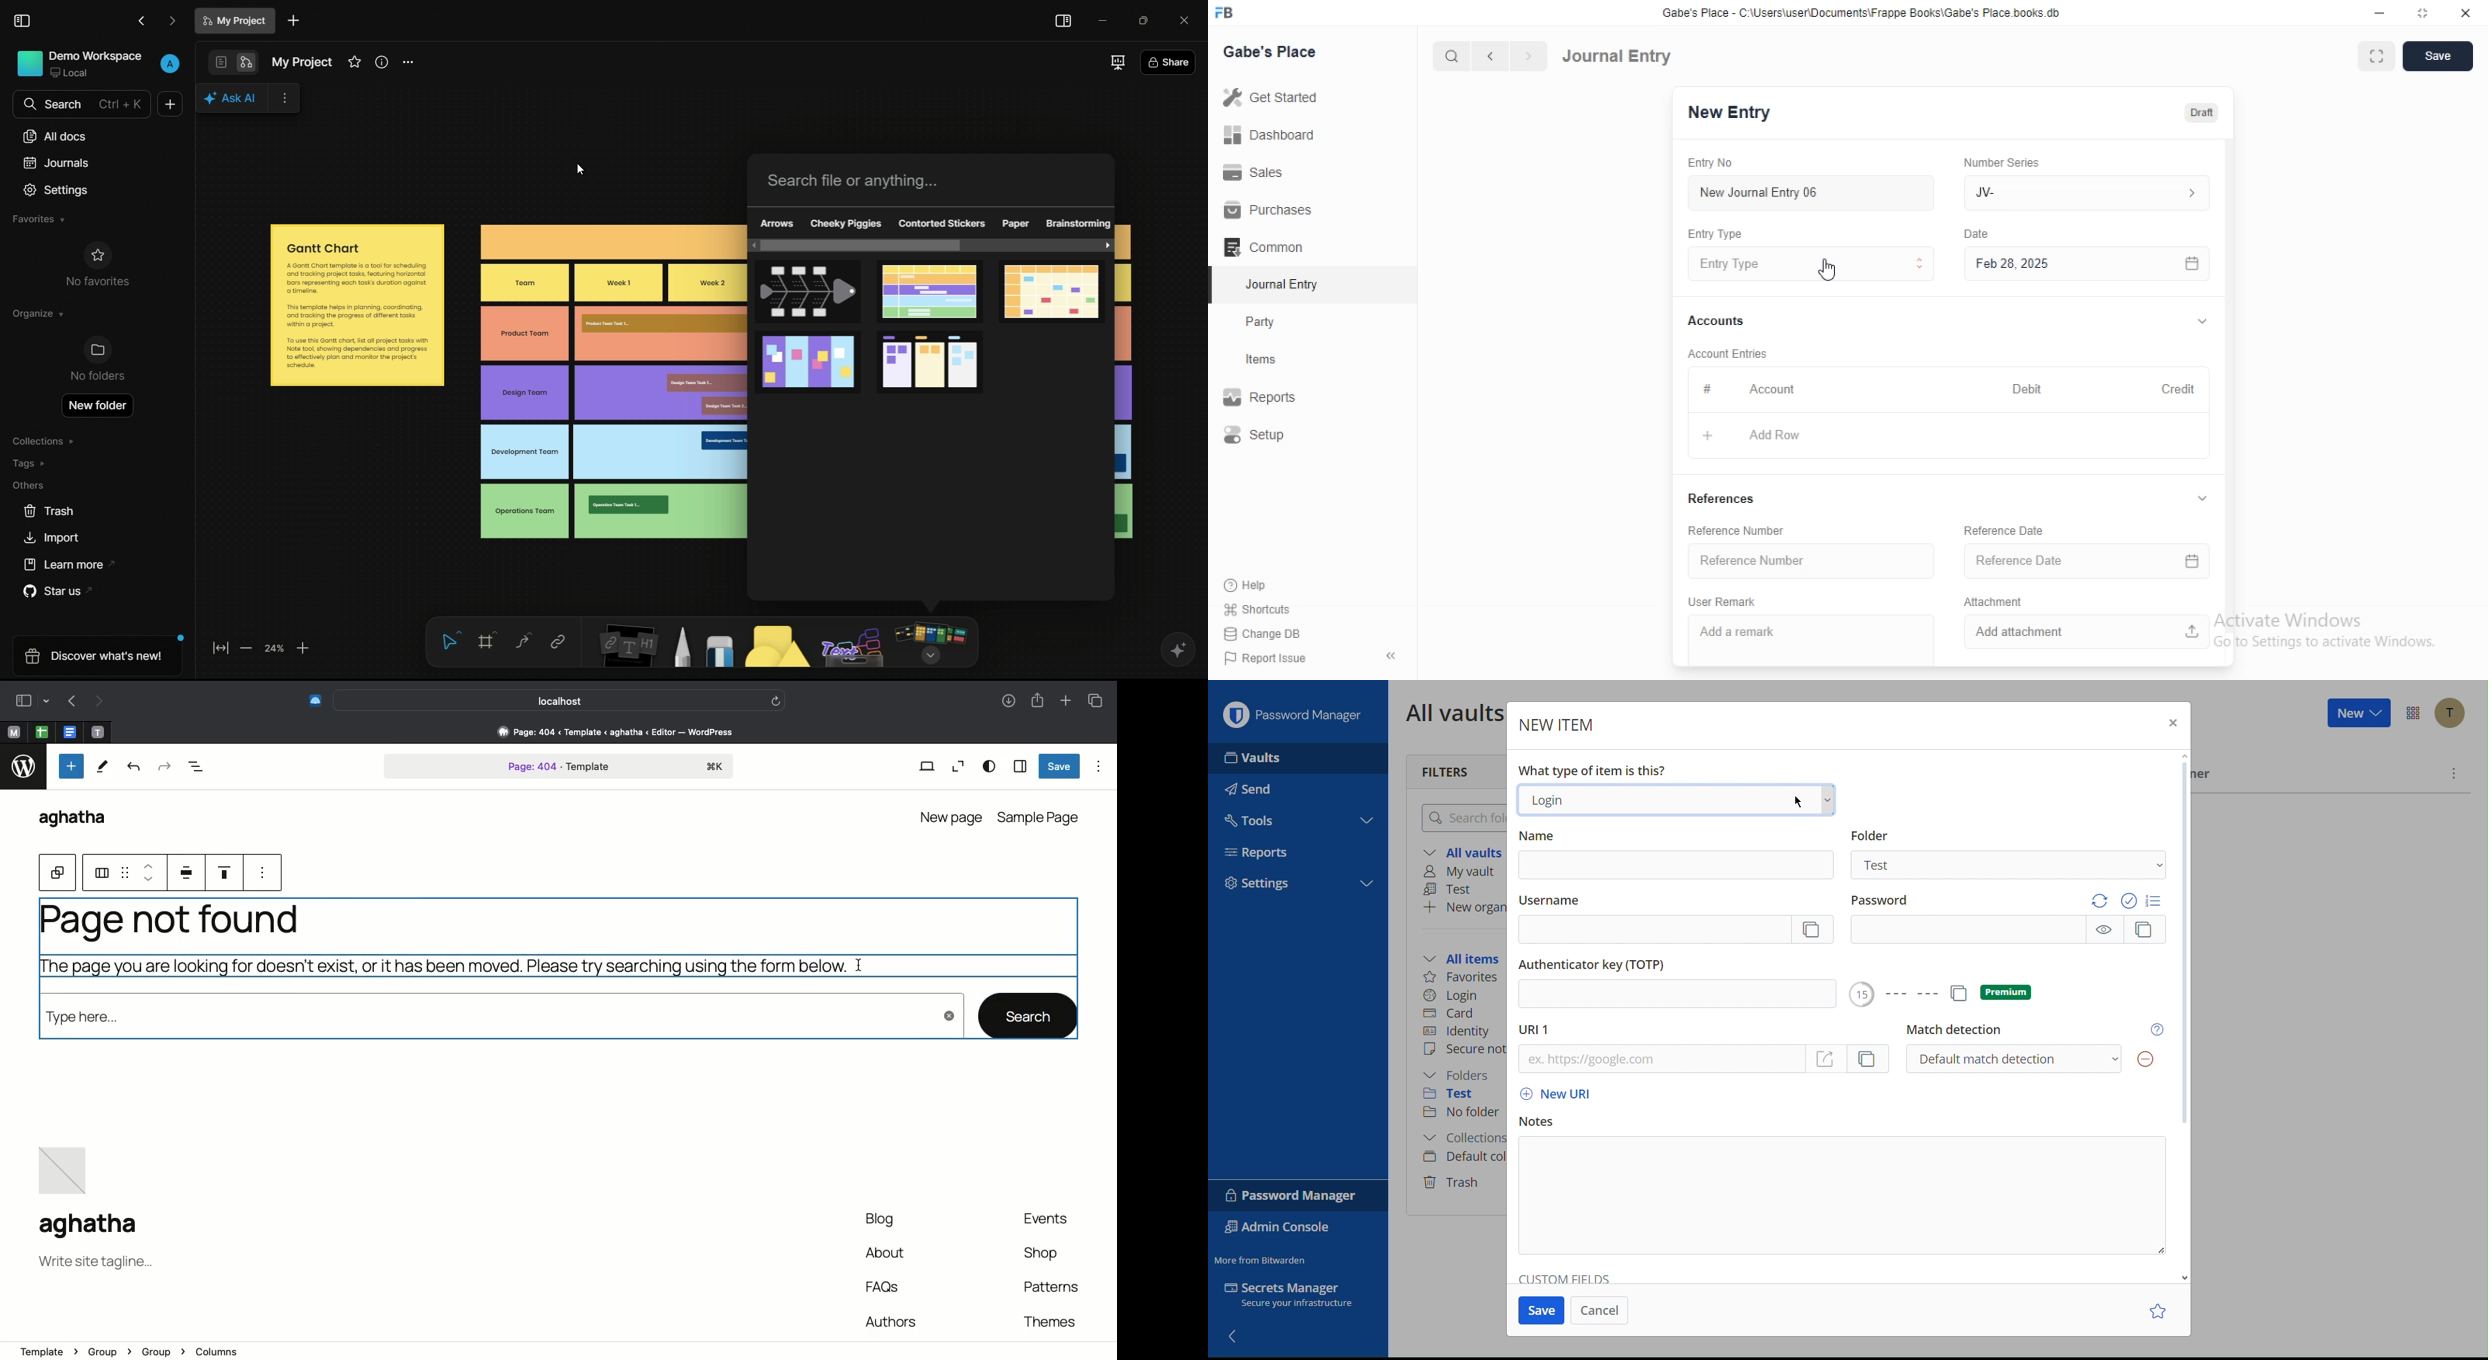 The height and width of the screenshot is (1372, 2492). I want to click on Change DB, so click(1268, 633).